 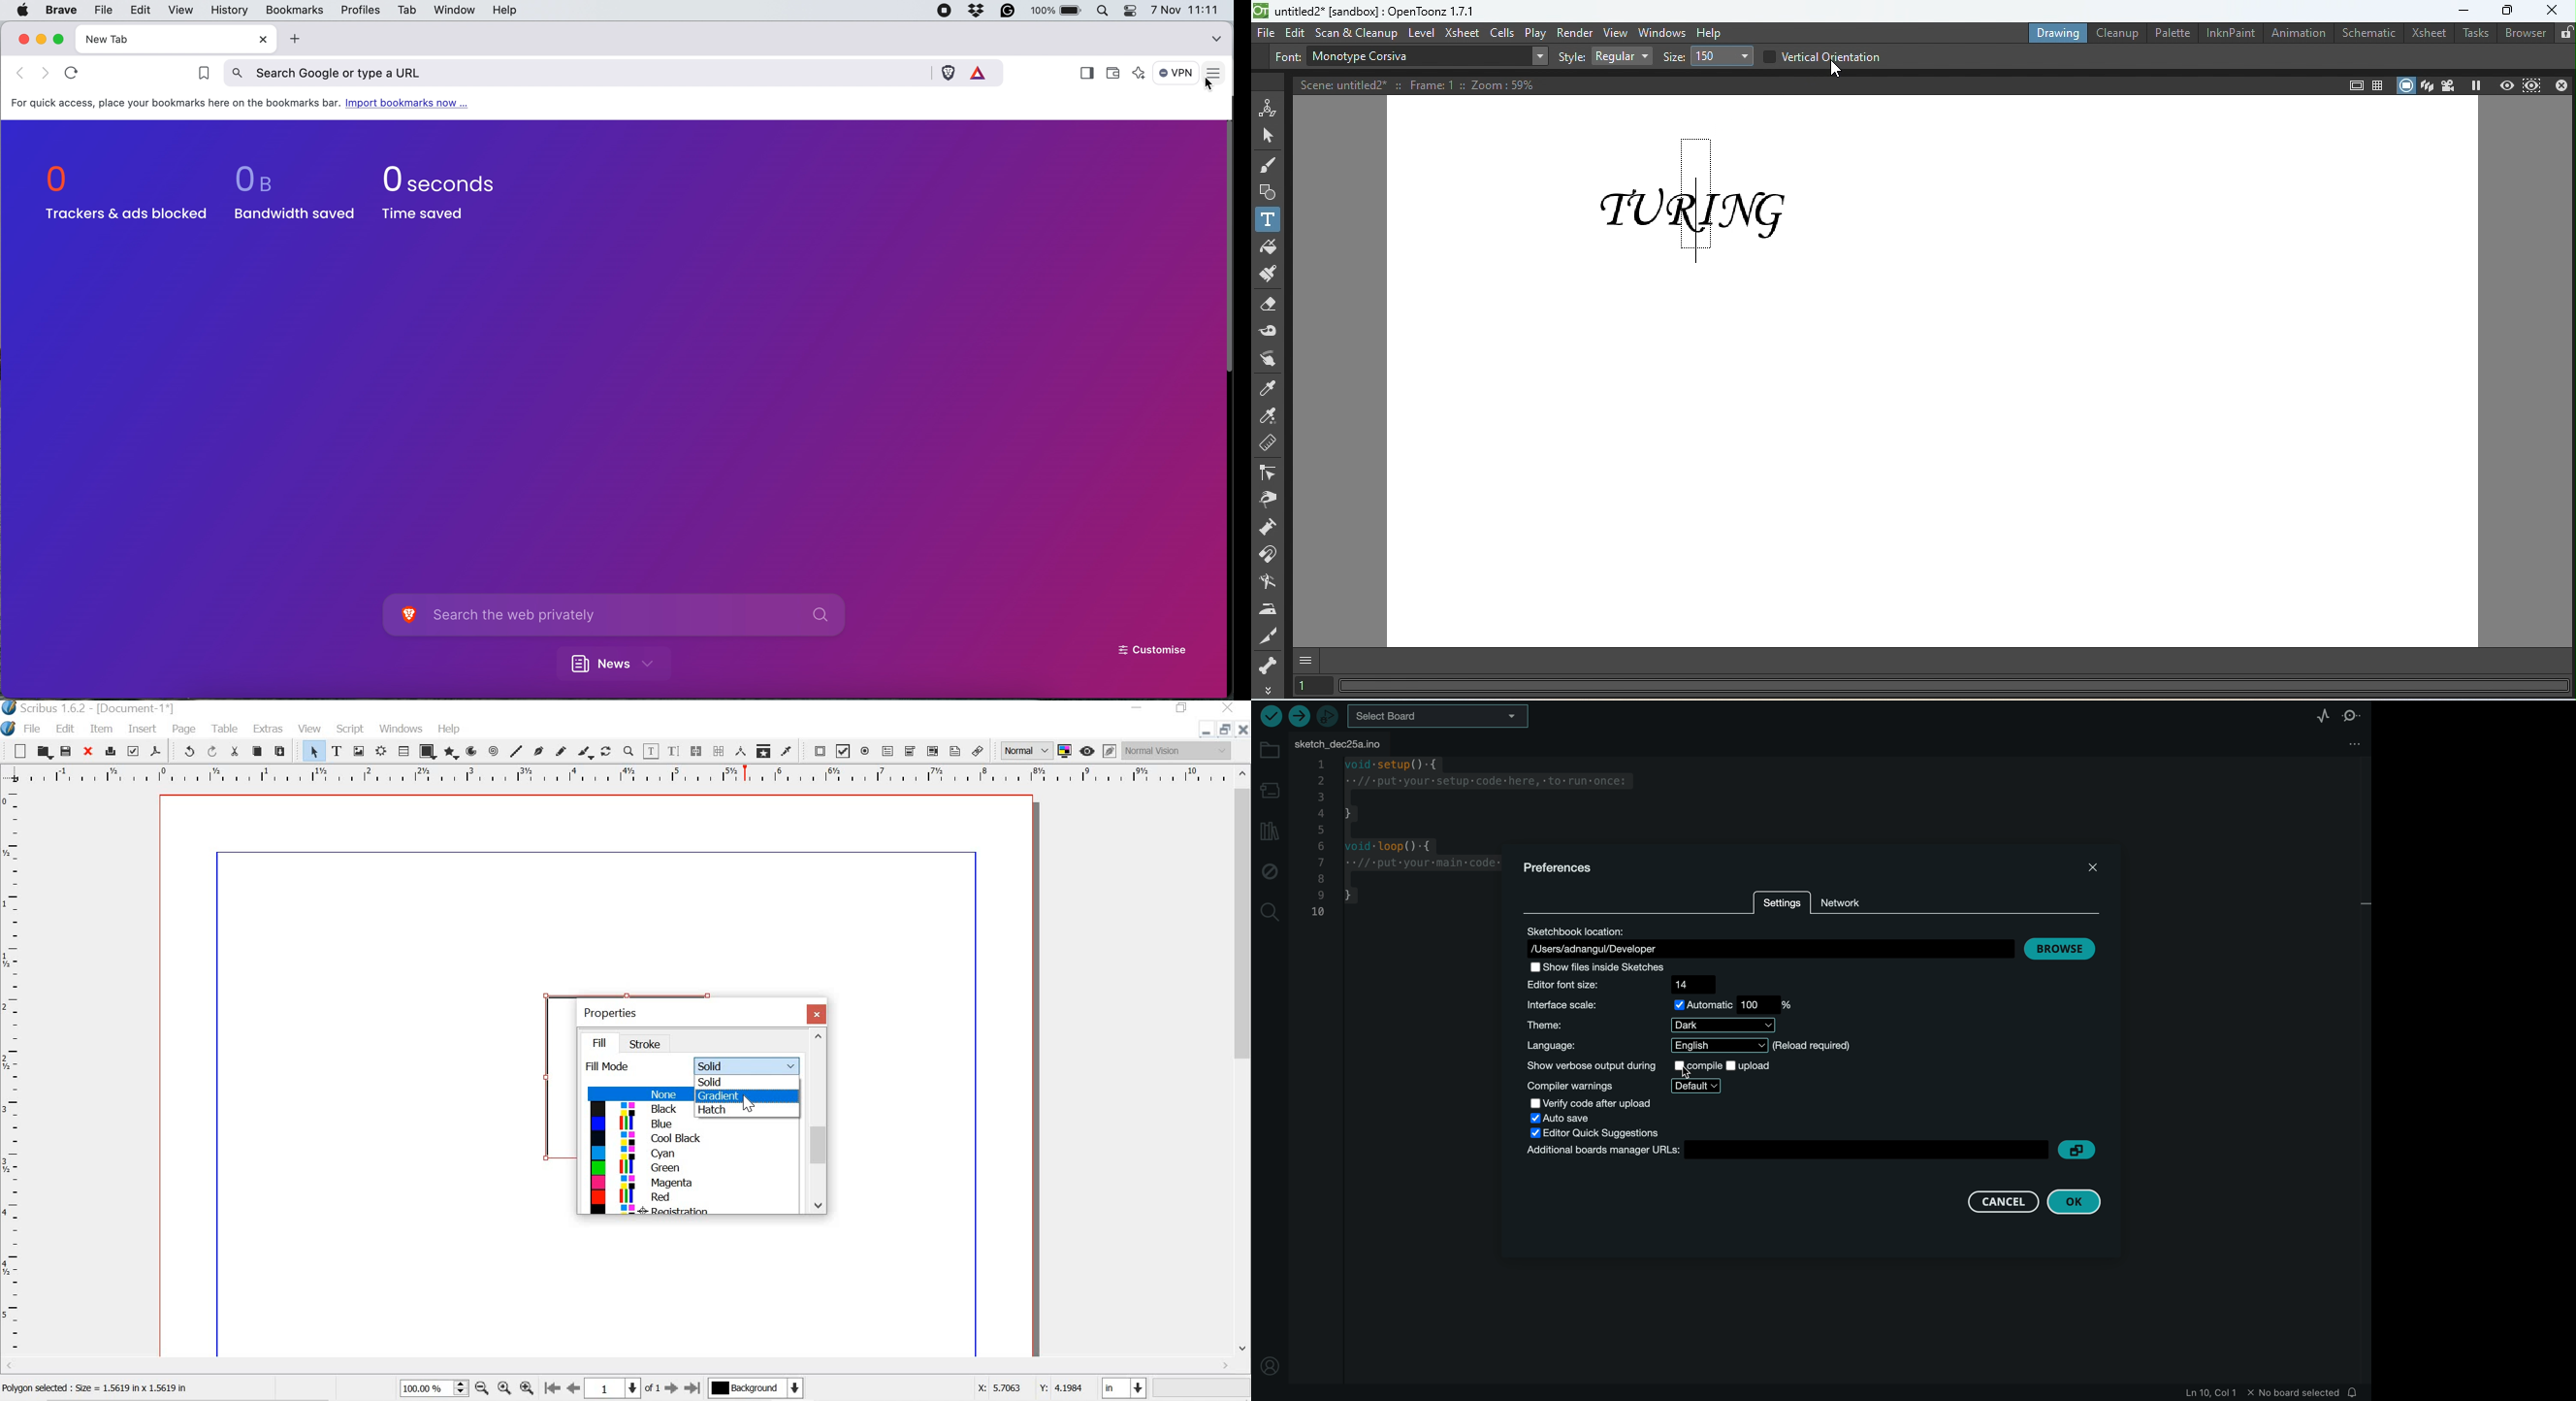 I want to click on shape, so click(x=428, y=751).